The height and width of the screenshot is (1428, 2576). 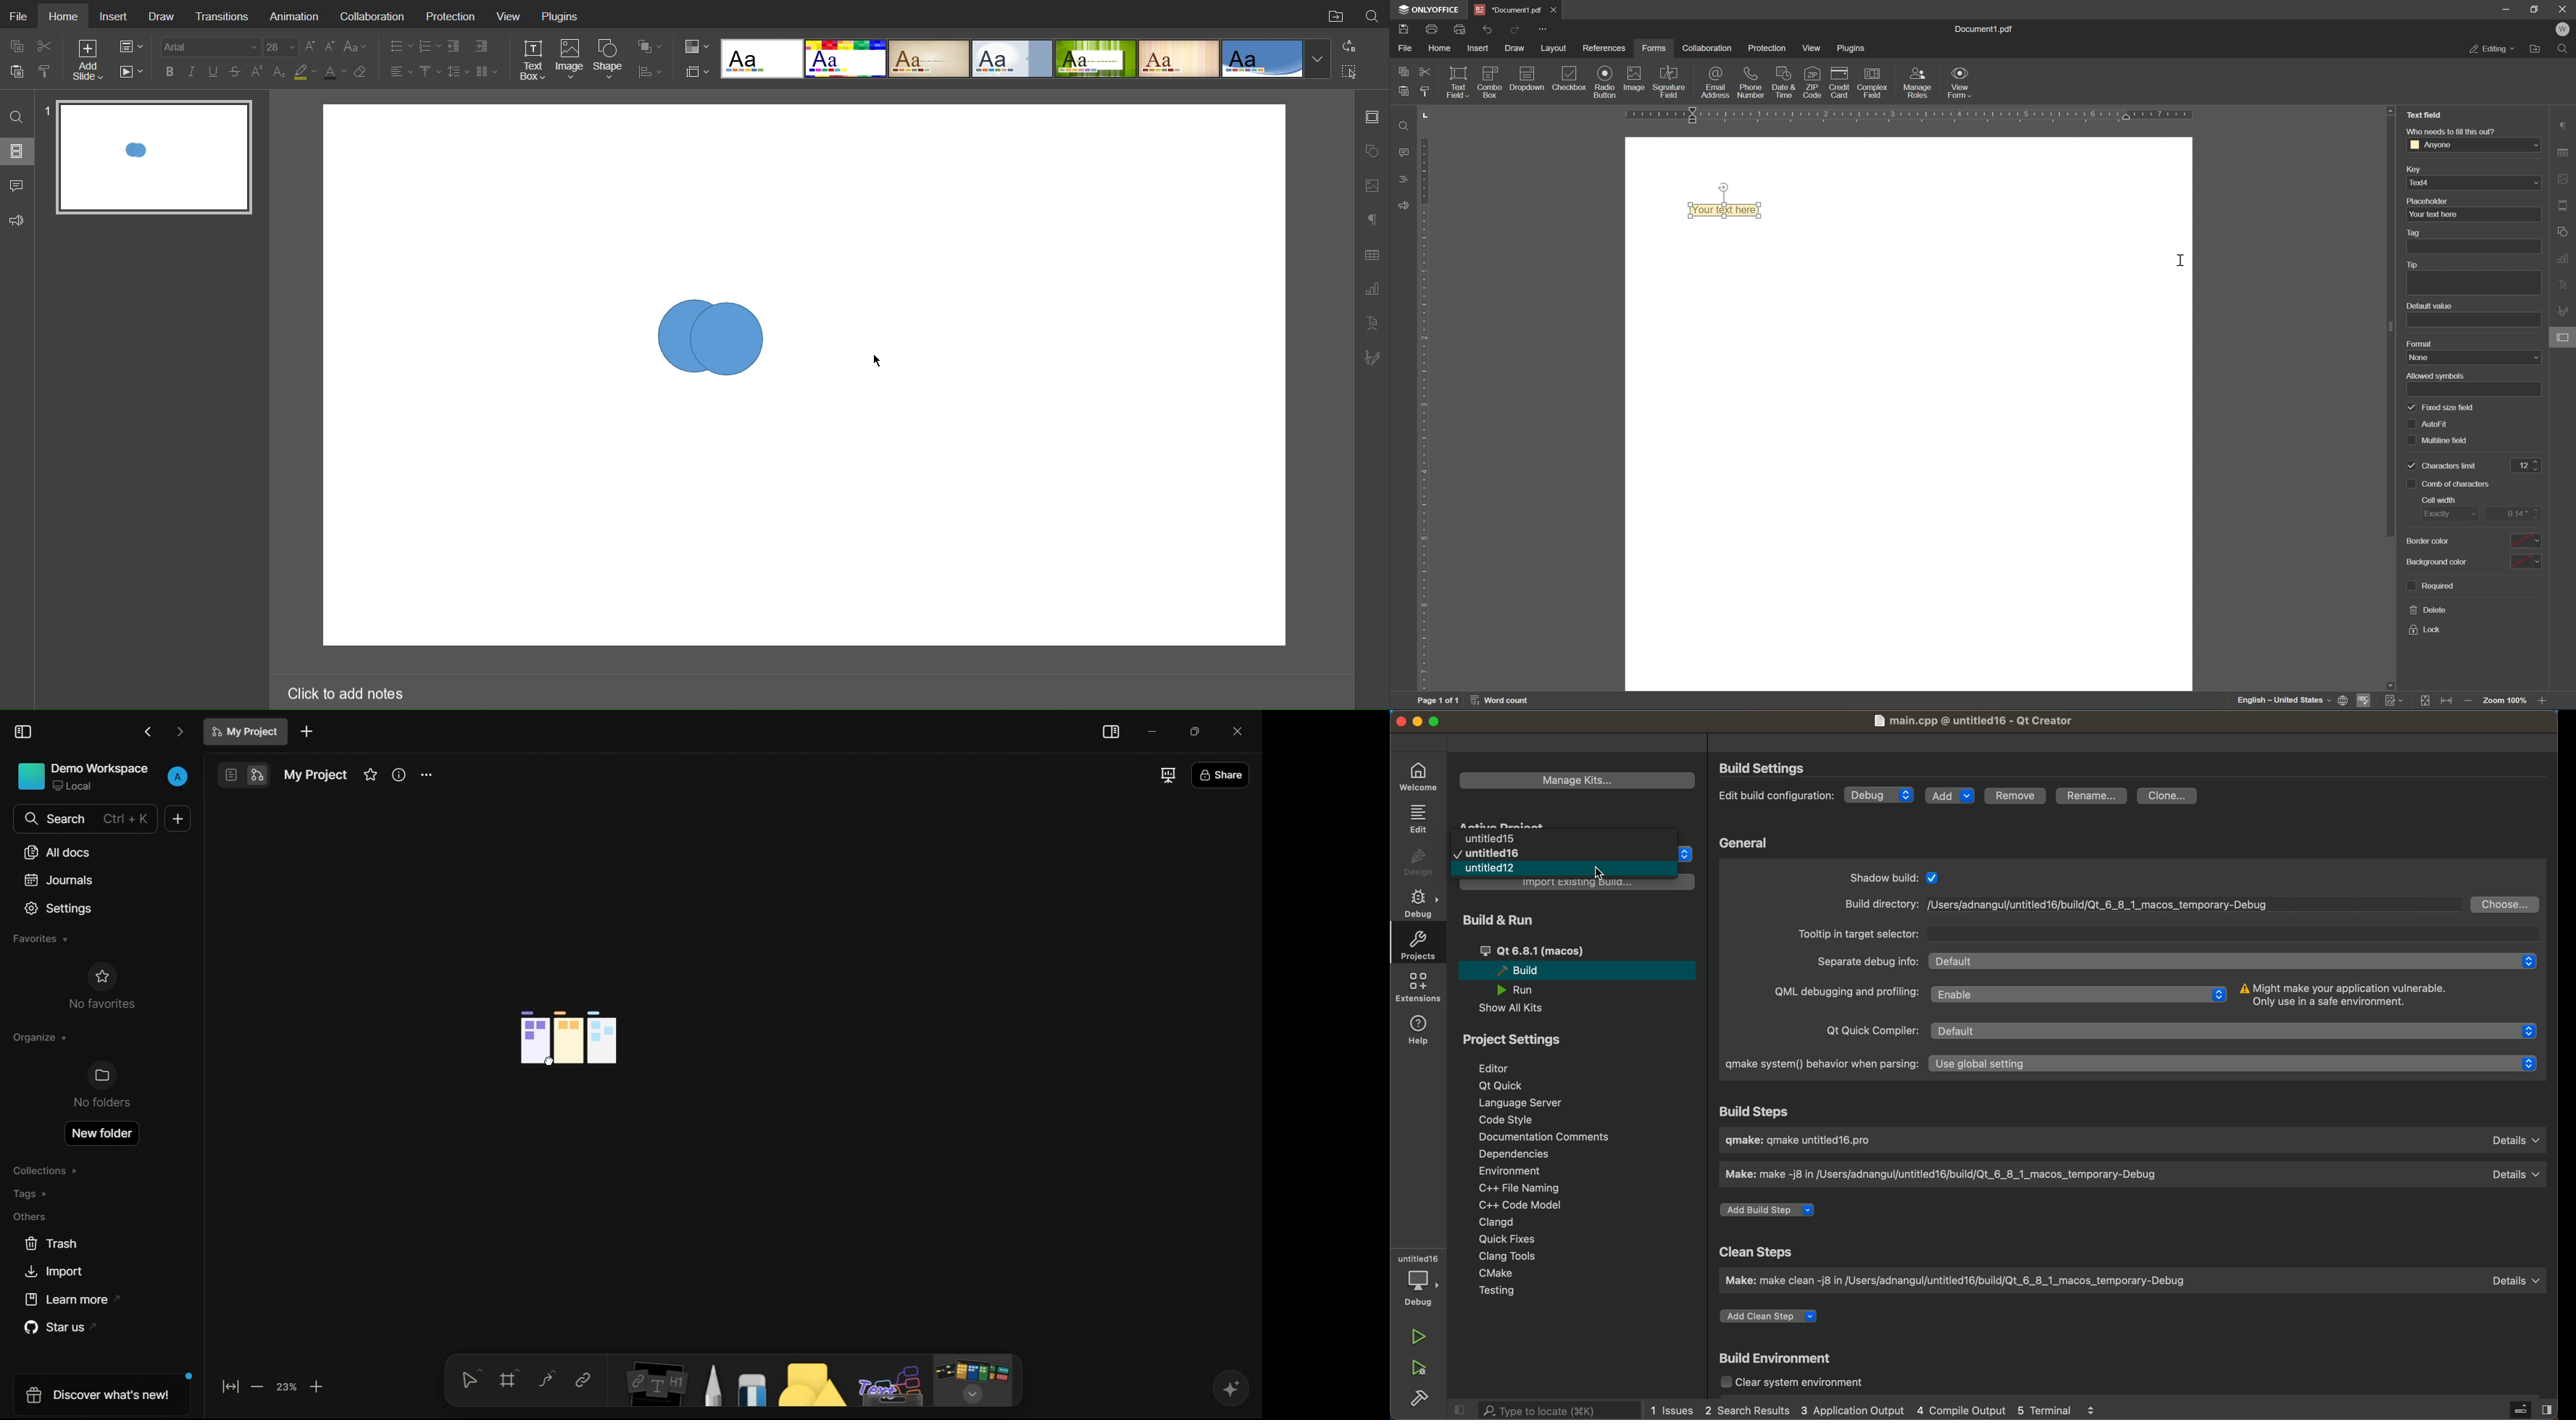 I want to click on zoom out, so click(x=2544, y=701).